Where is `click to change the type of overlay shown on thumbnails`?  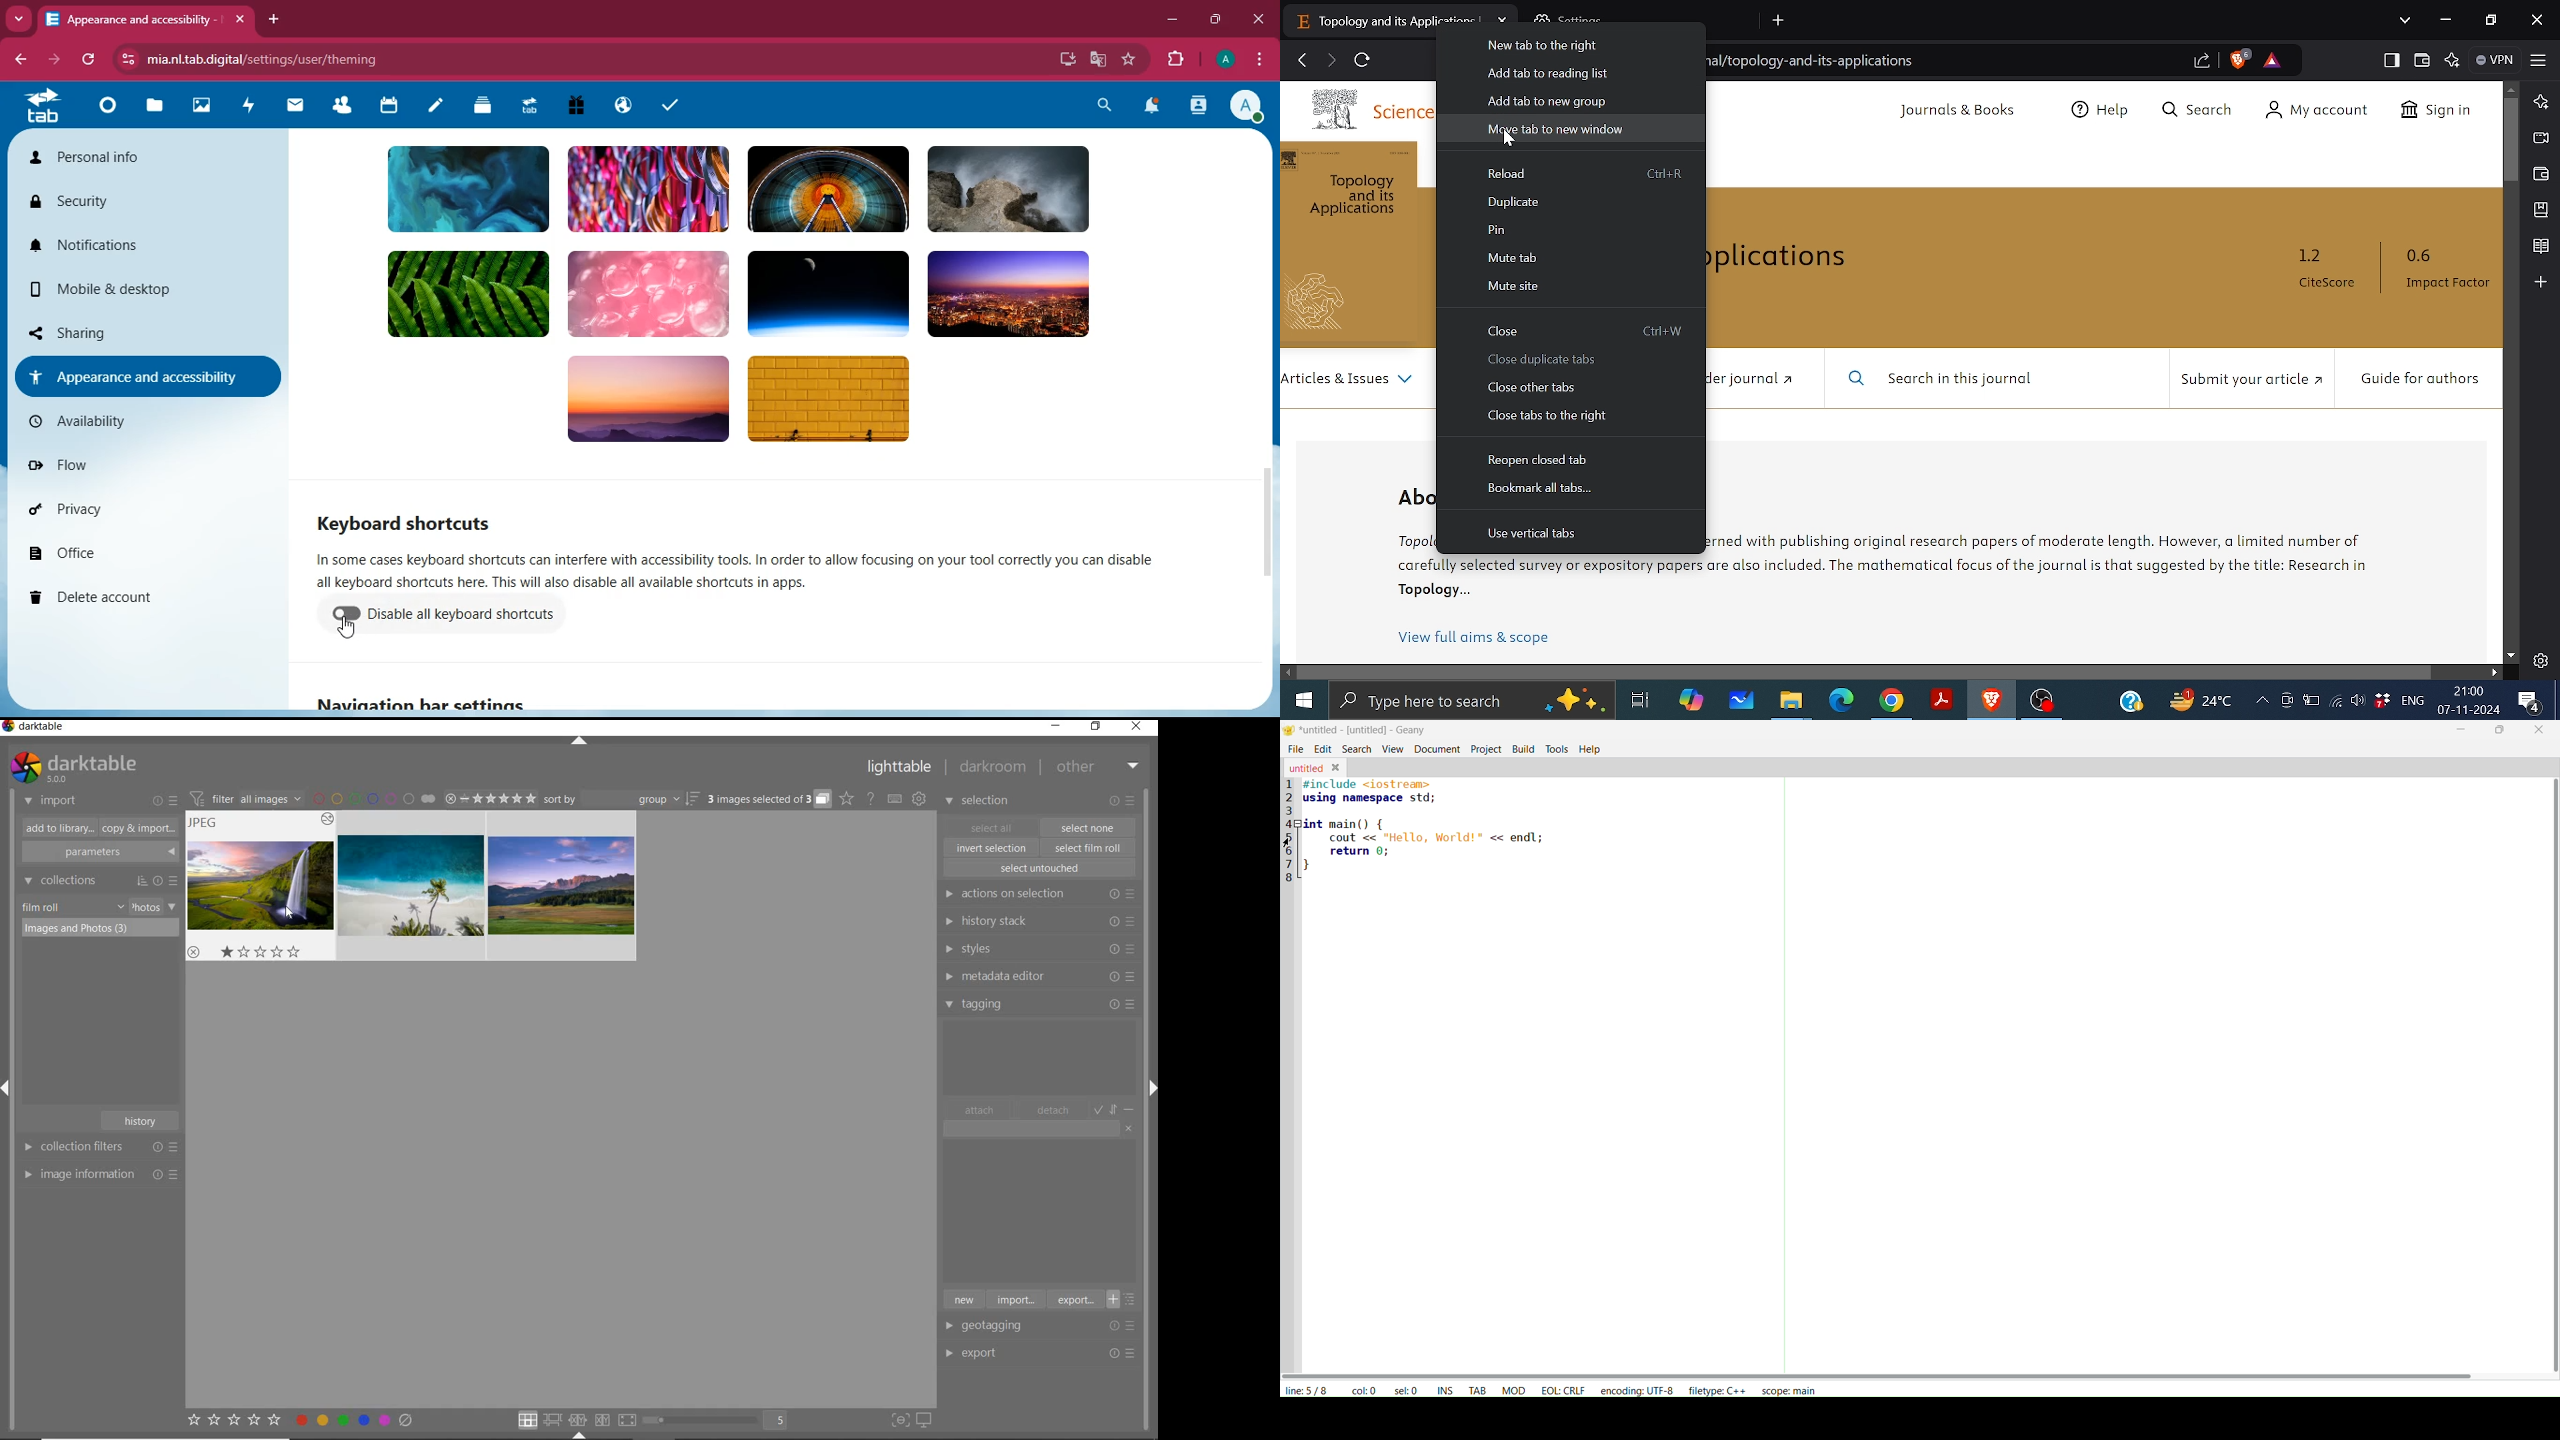
click to change the type of overlay shown on thumbnails is located at coordinates (848, 799).